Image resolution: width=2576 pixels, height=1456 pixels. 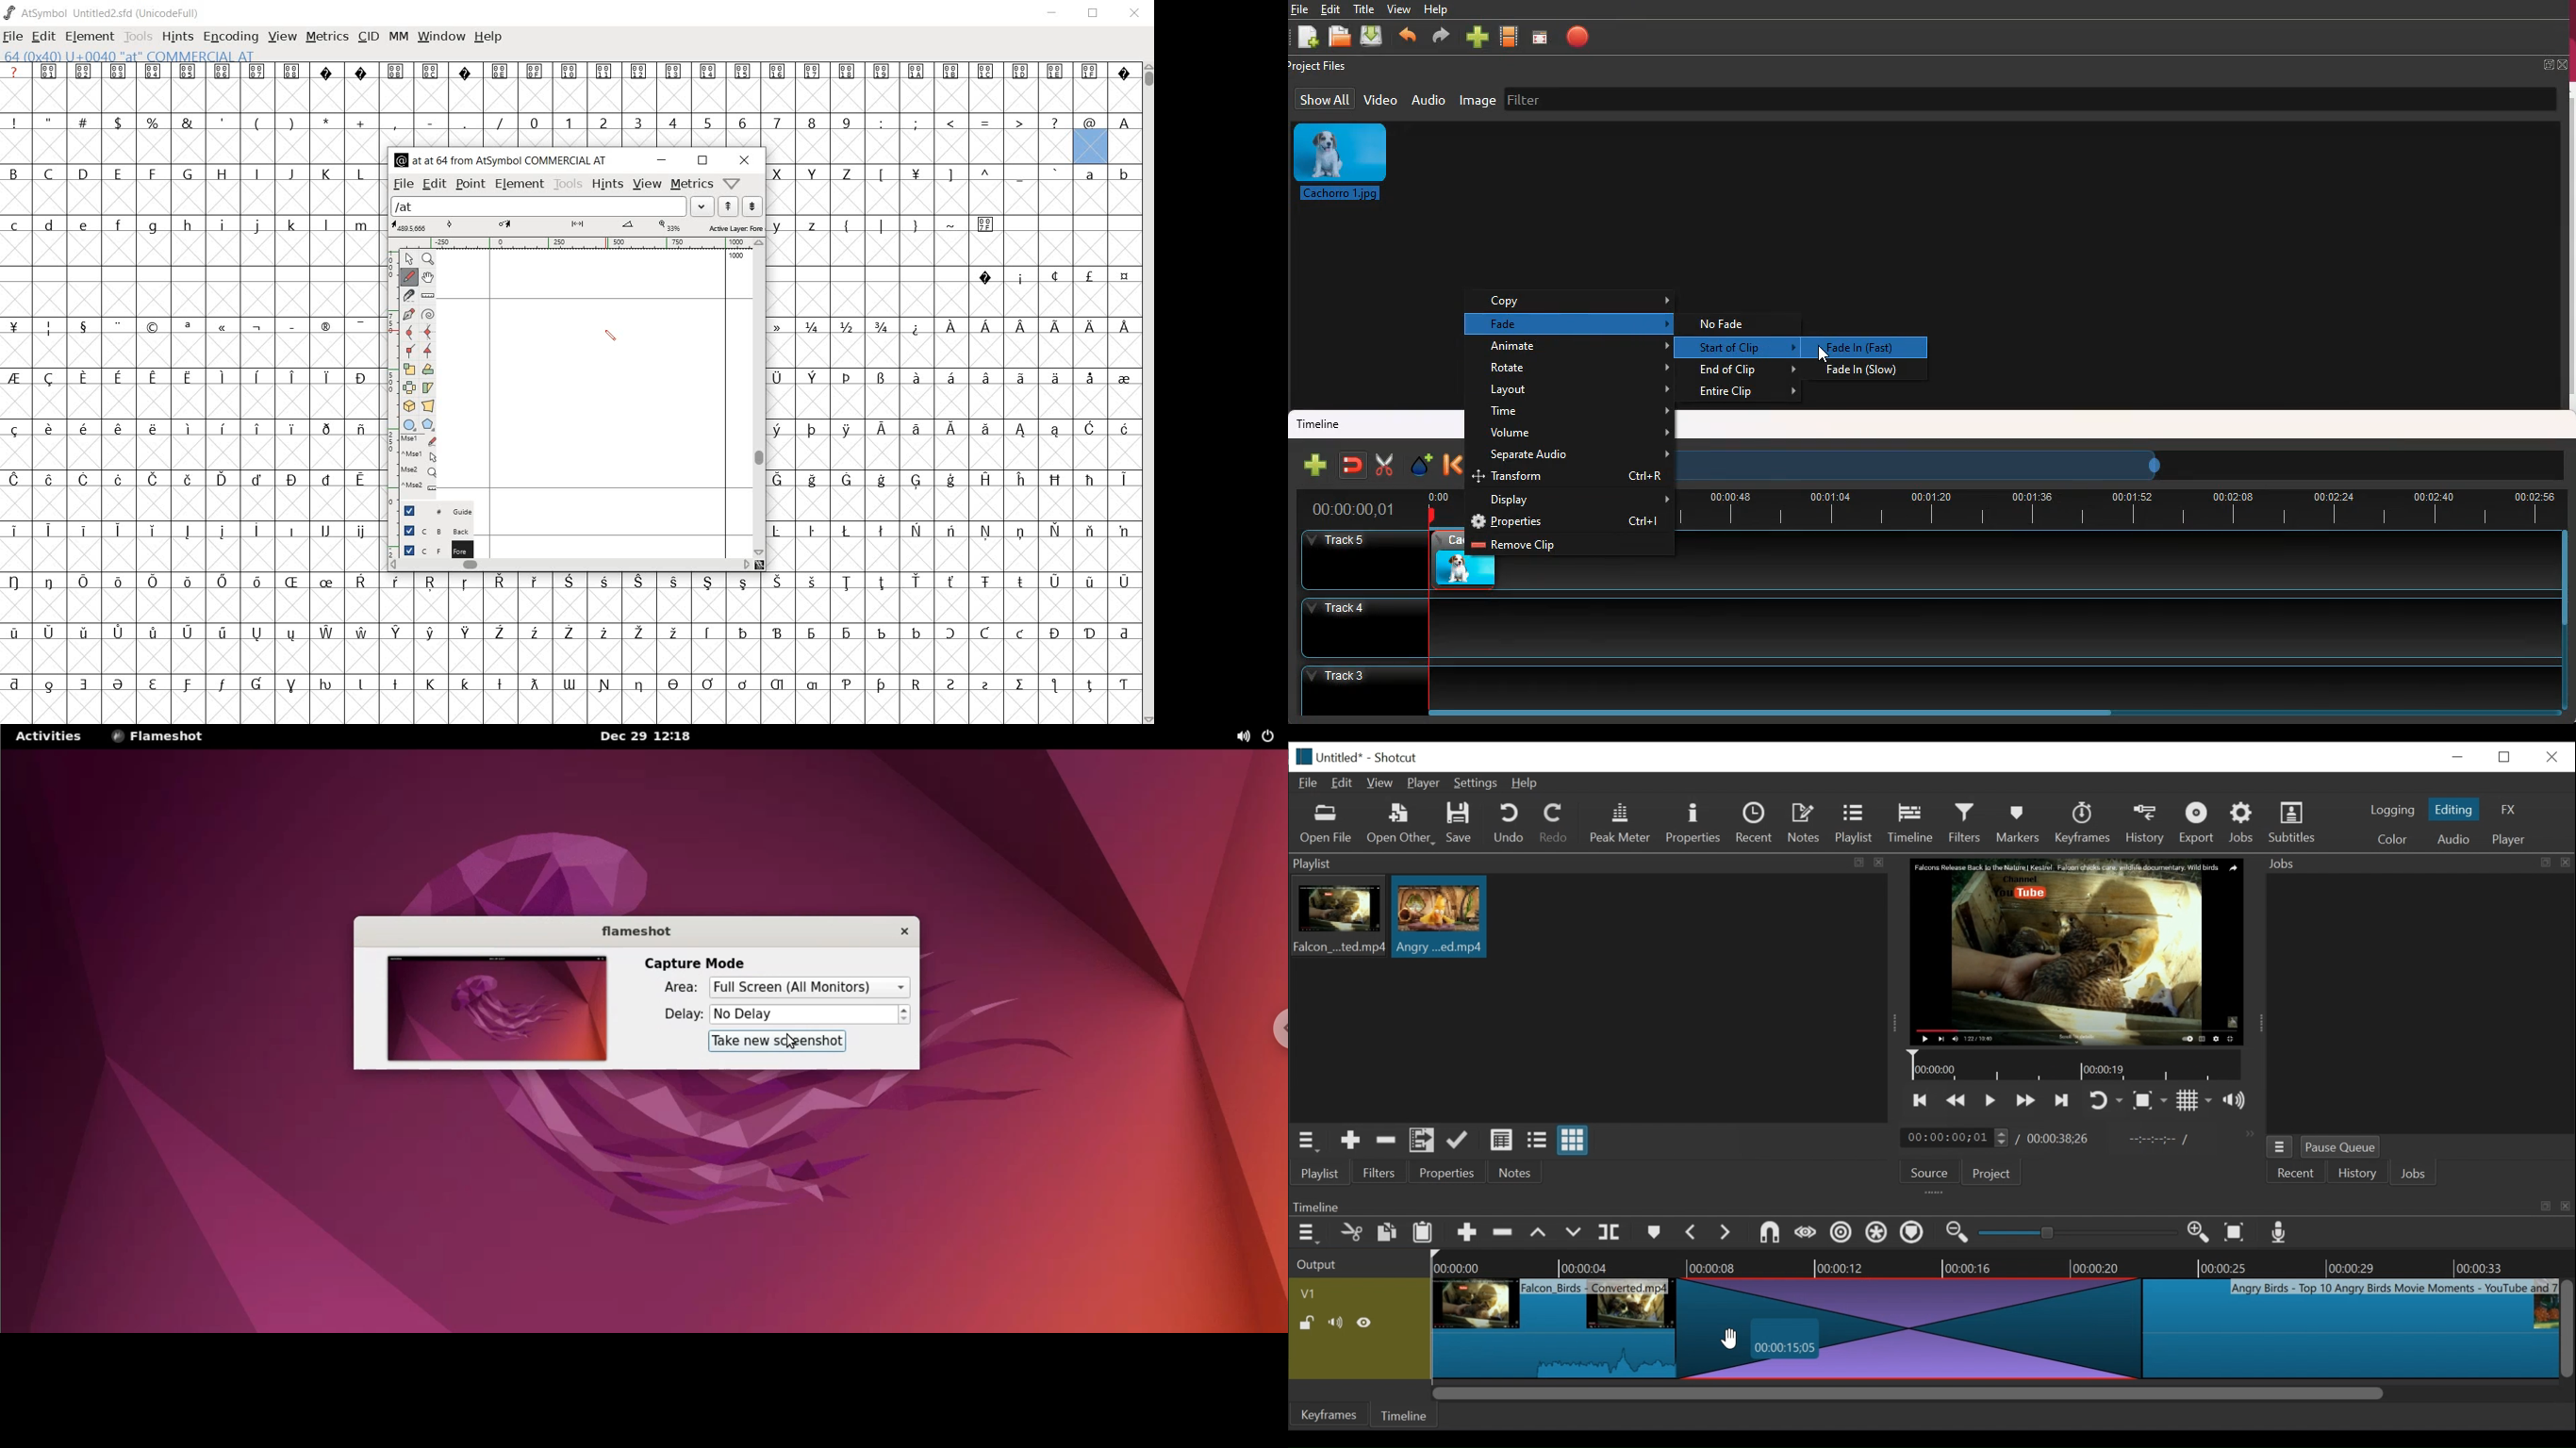 What do you see at coordinates (137, 38) in the screenshot?
I see `TOOLS` at bounding box center [137, 38].